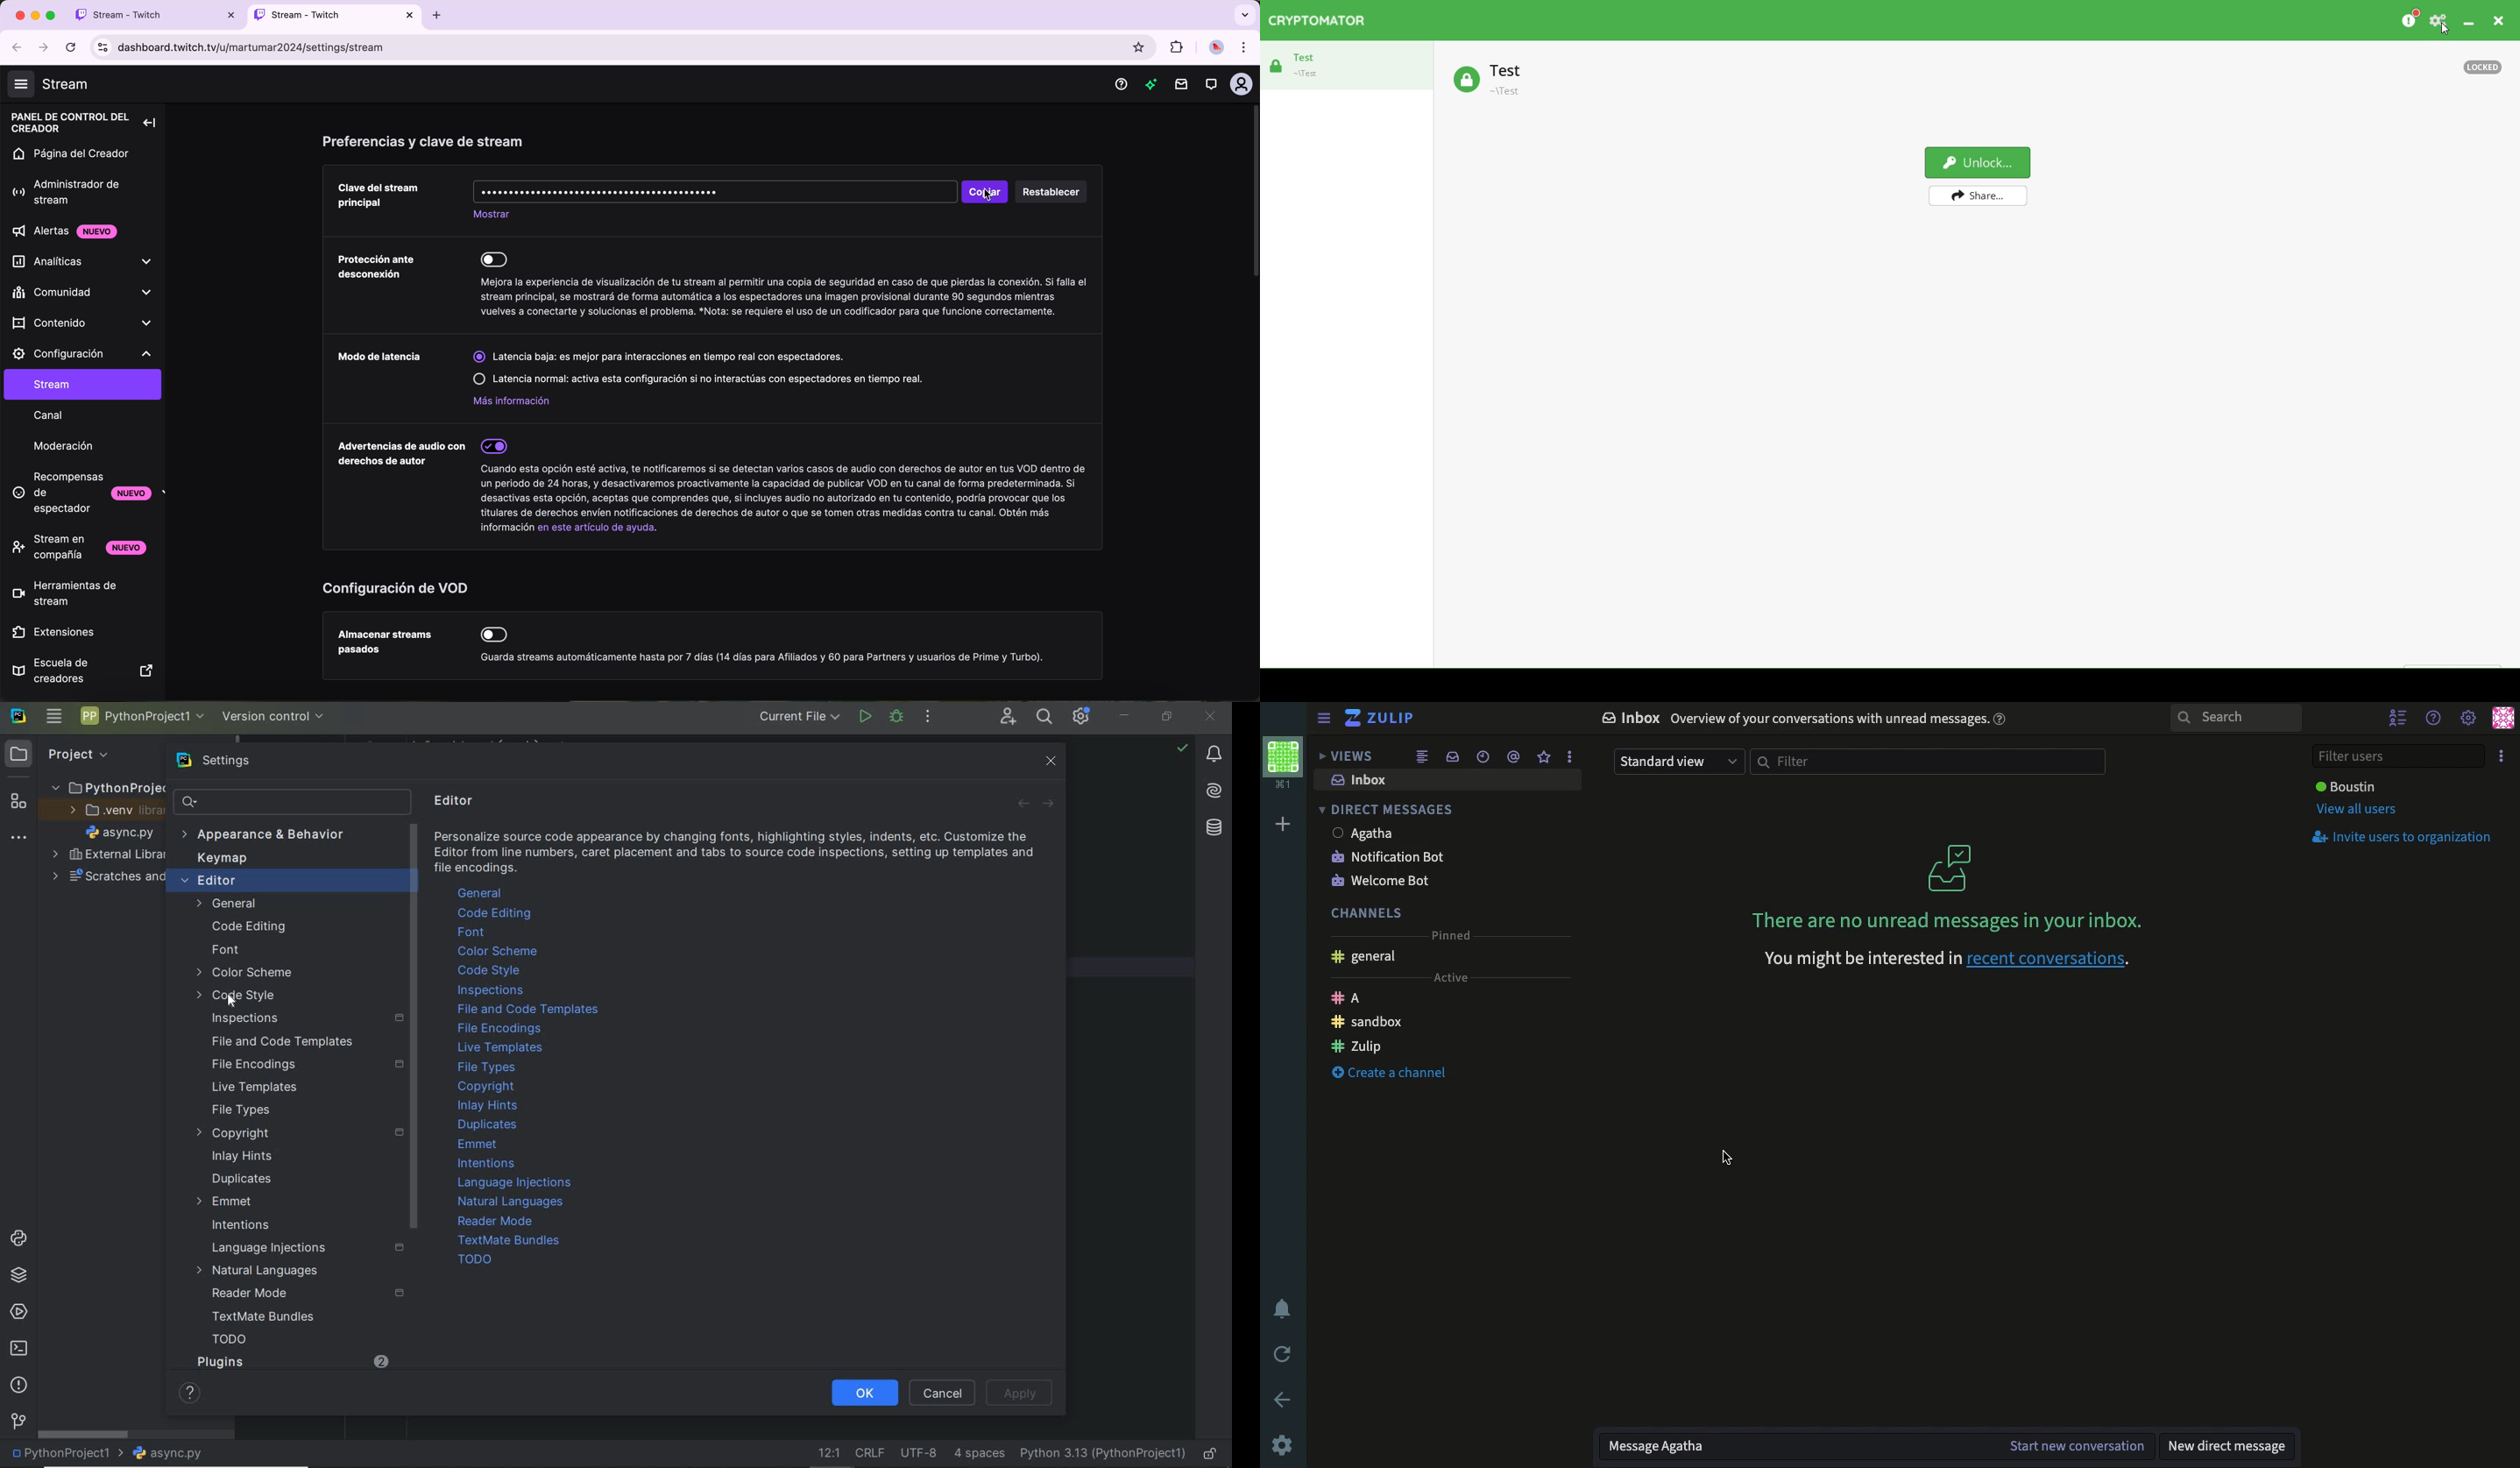 The image size is (2520, 1484). Describe the element at coordinates (64, 232) in the screenshot. I see `alerts` at that location.